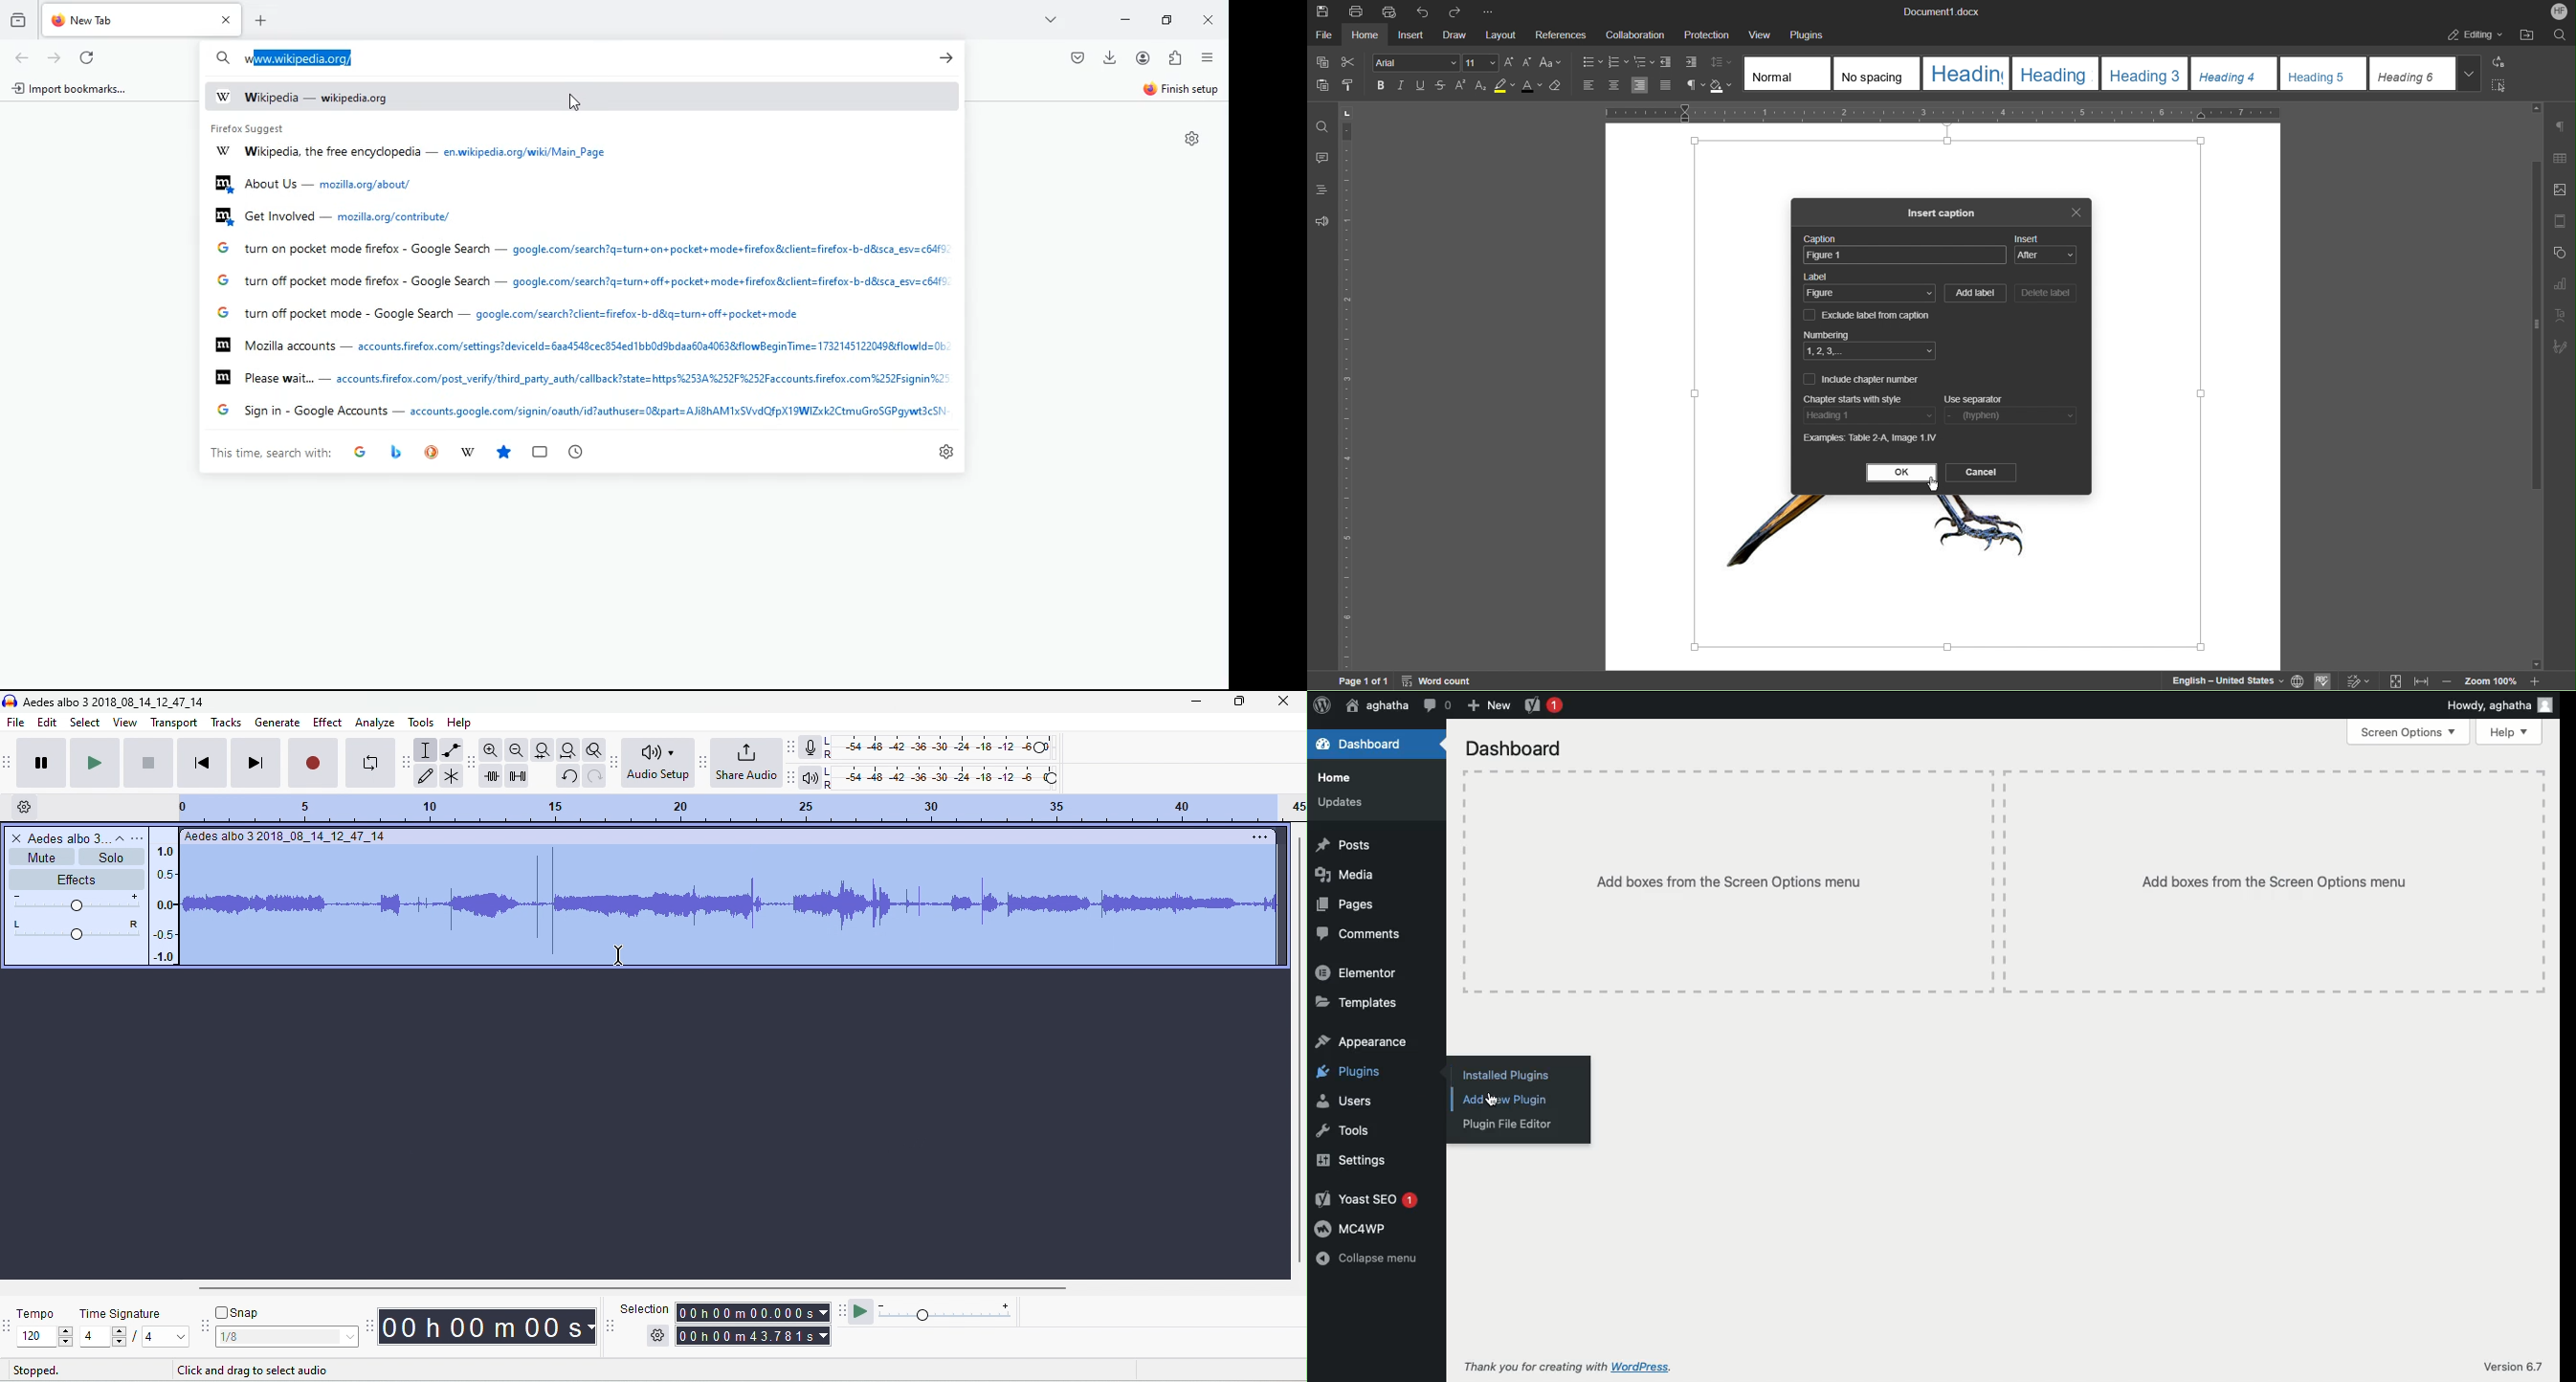 This screenshot has height=1400, width=2576. I want to click on play, so click(94, 761).